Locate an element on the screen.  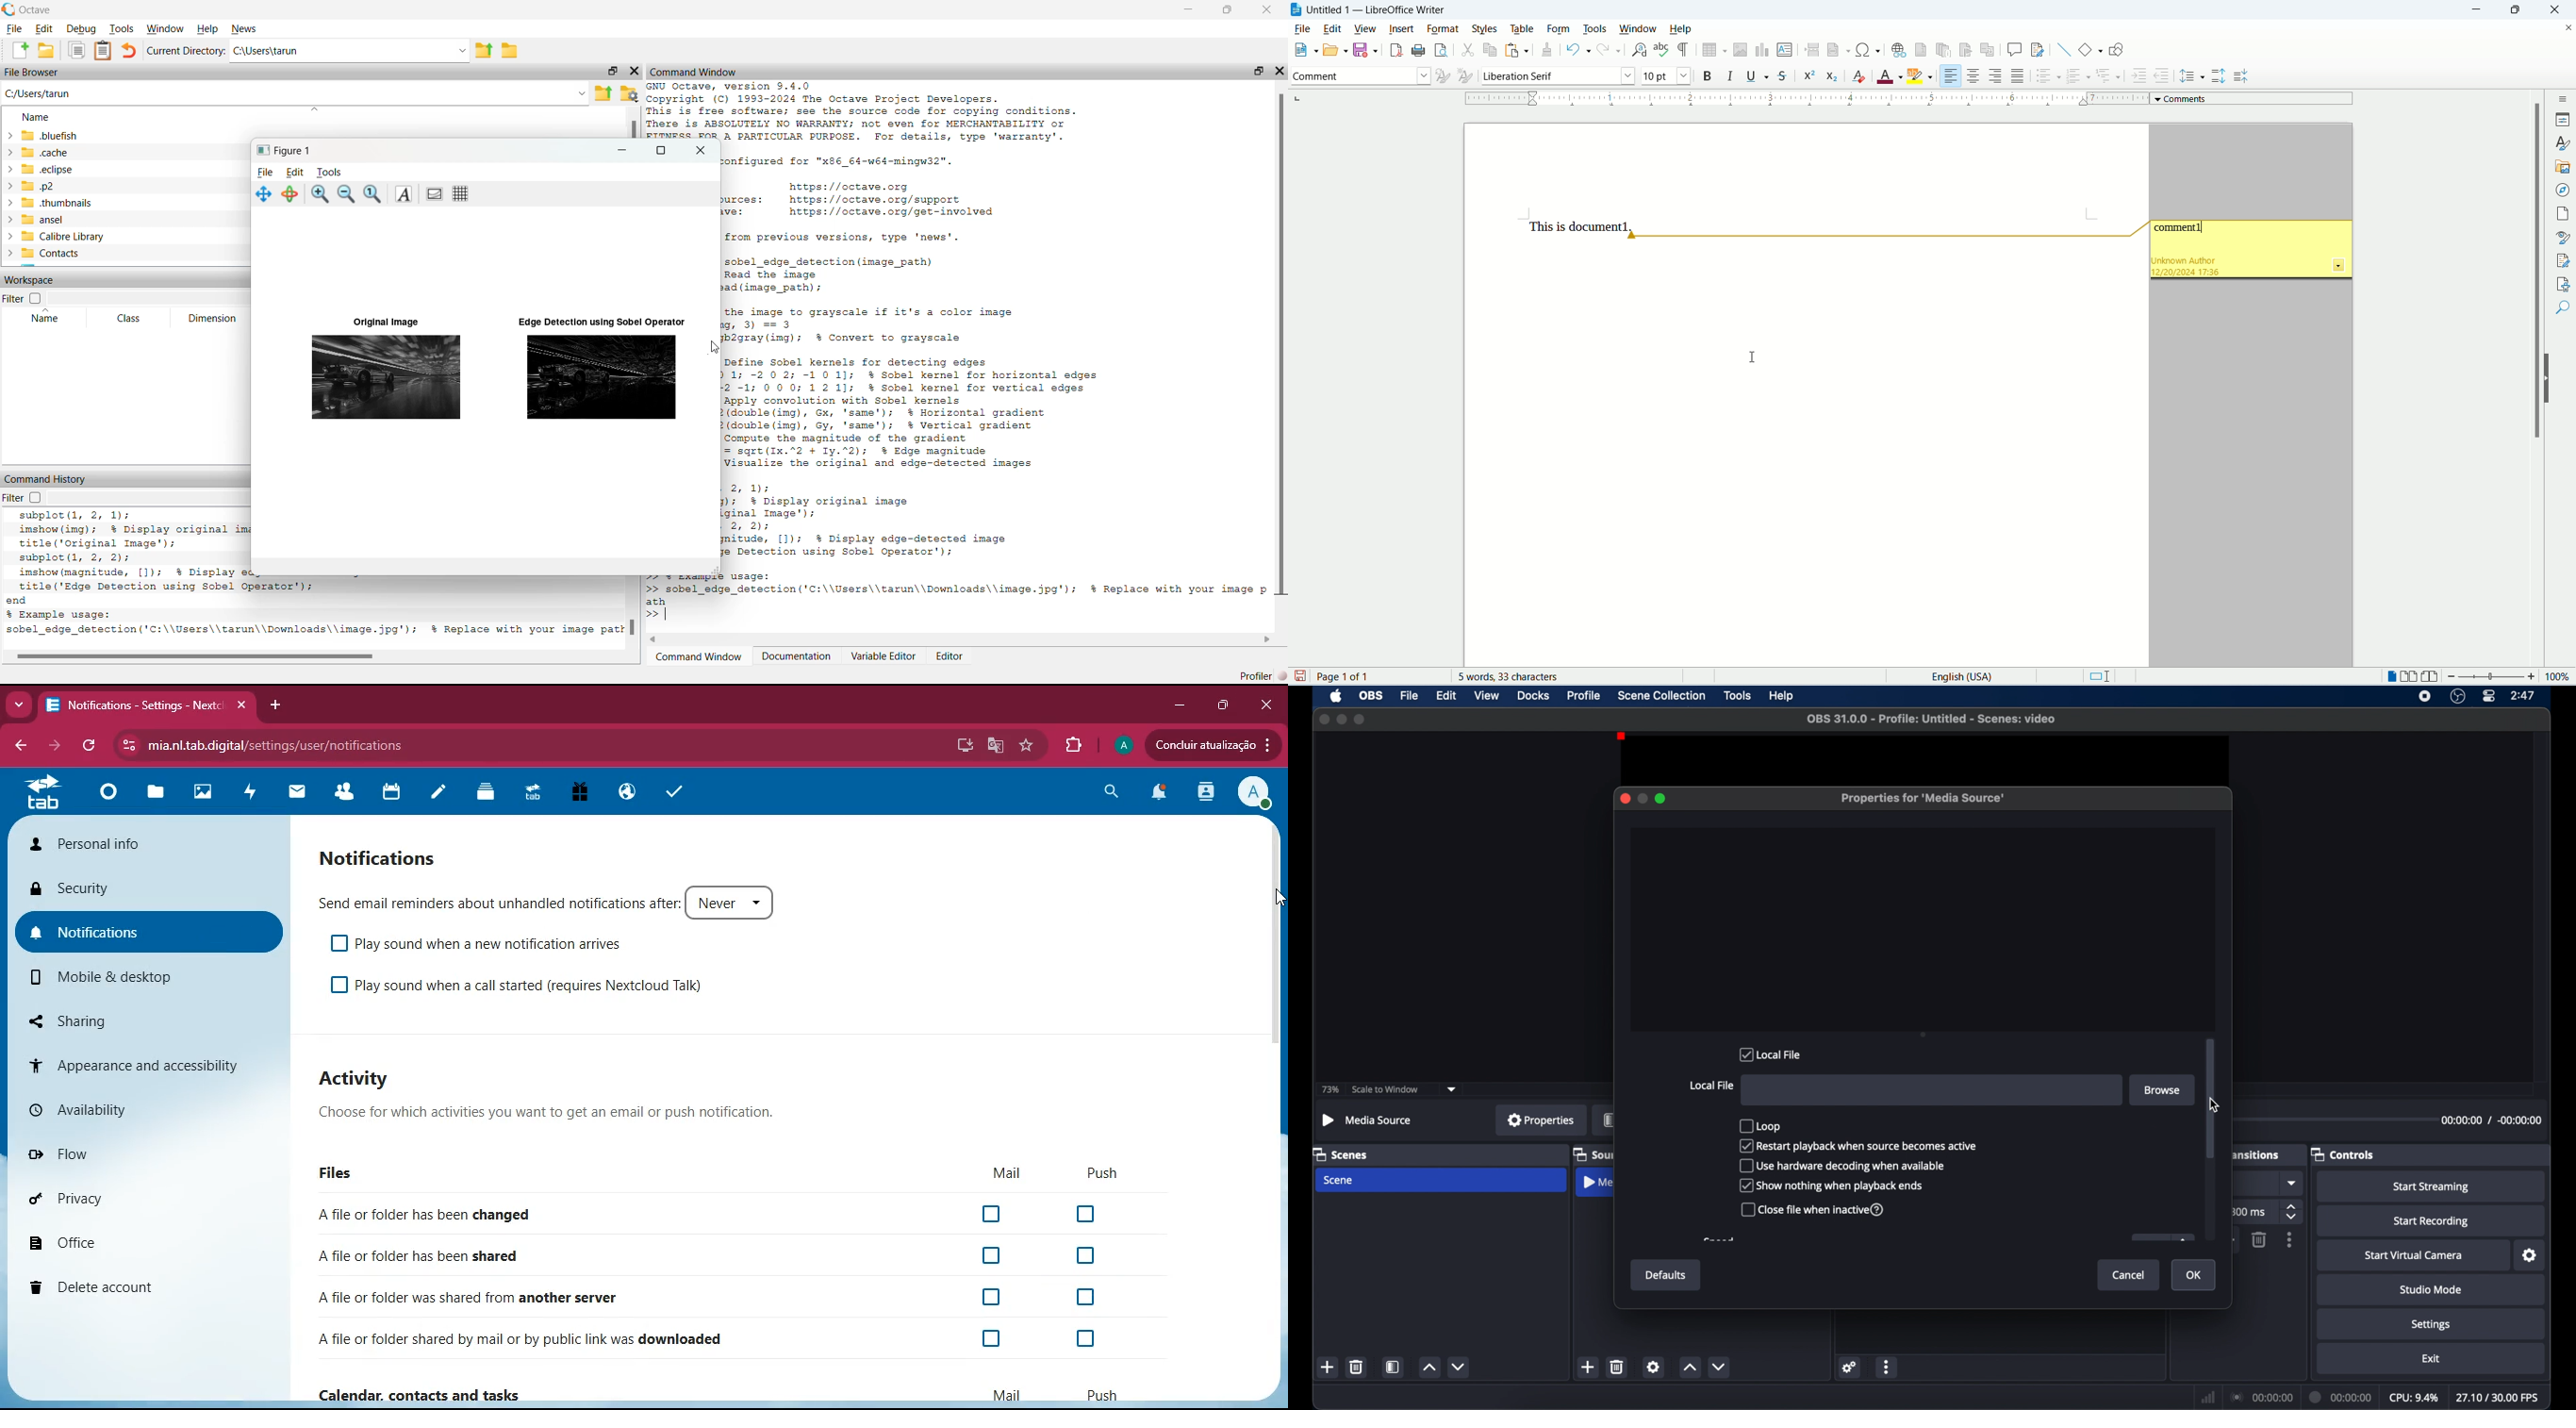
help is located at coordinates (1782, 696).